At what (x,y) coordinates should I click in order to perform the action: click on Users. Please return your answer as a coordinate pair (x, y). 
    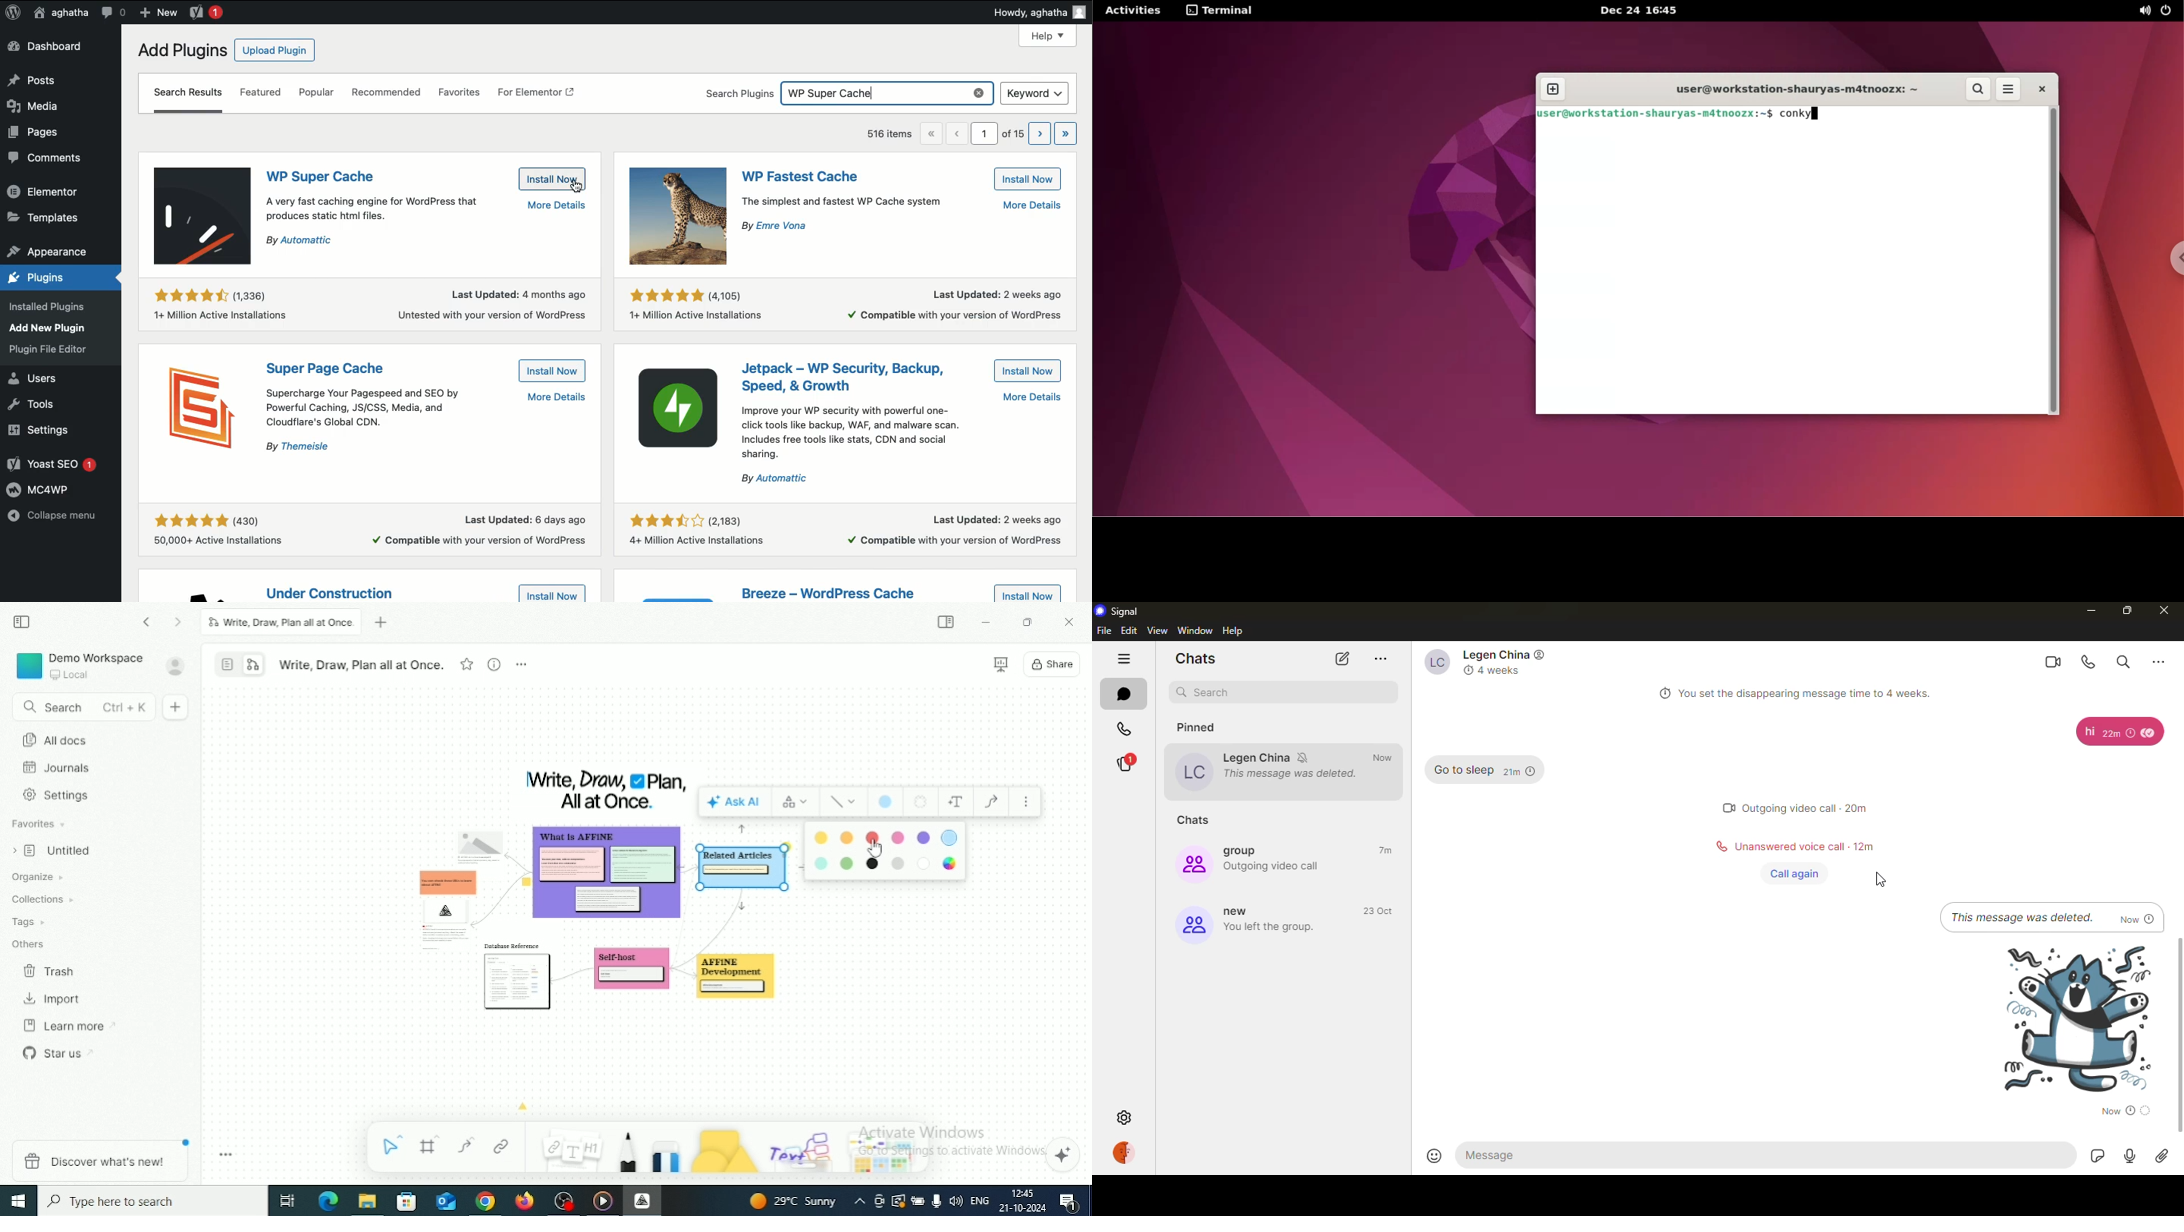
    Looking at the image, I should click on (38, 378).